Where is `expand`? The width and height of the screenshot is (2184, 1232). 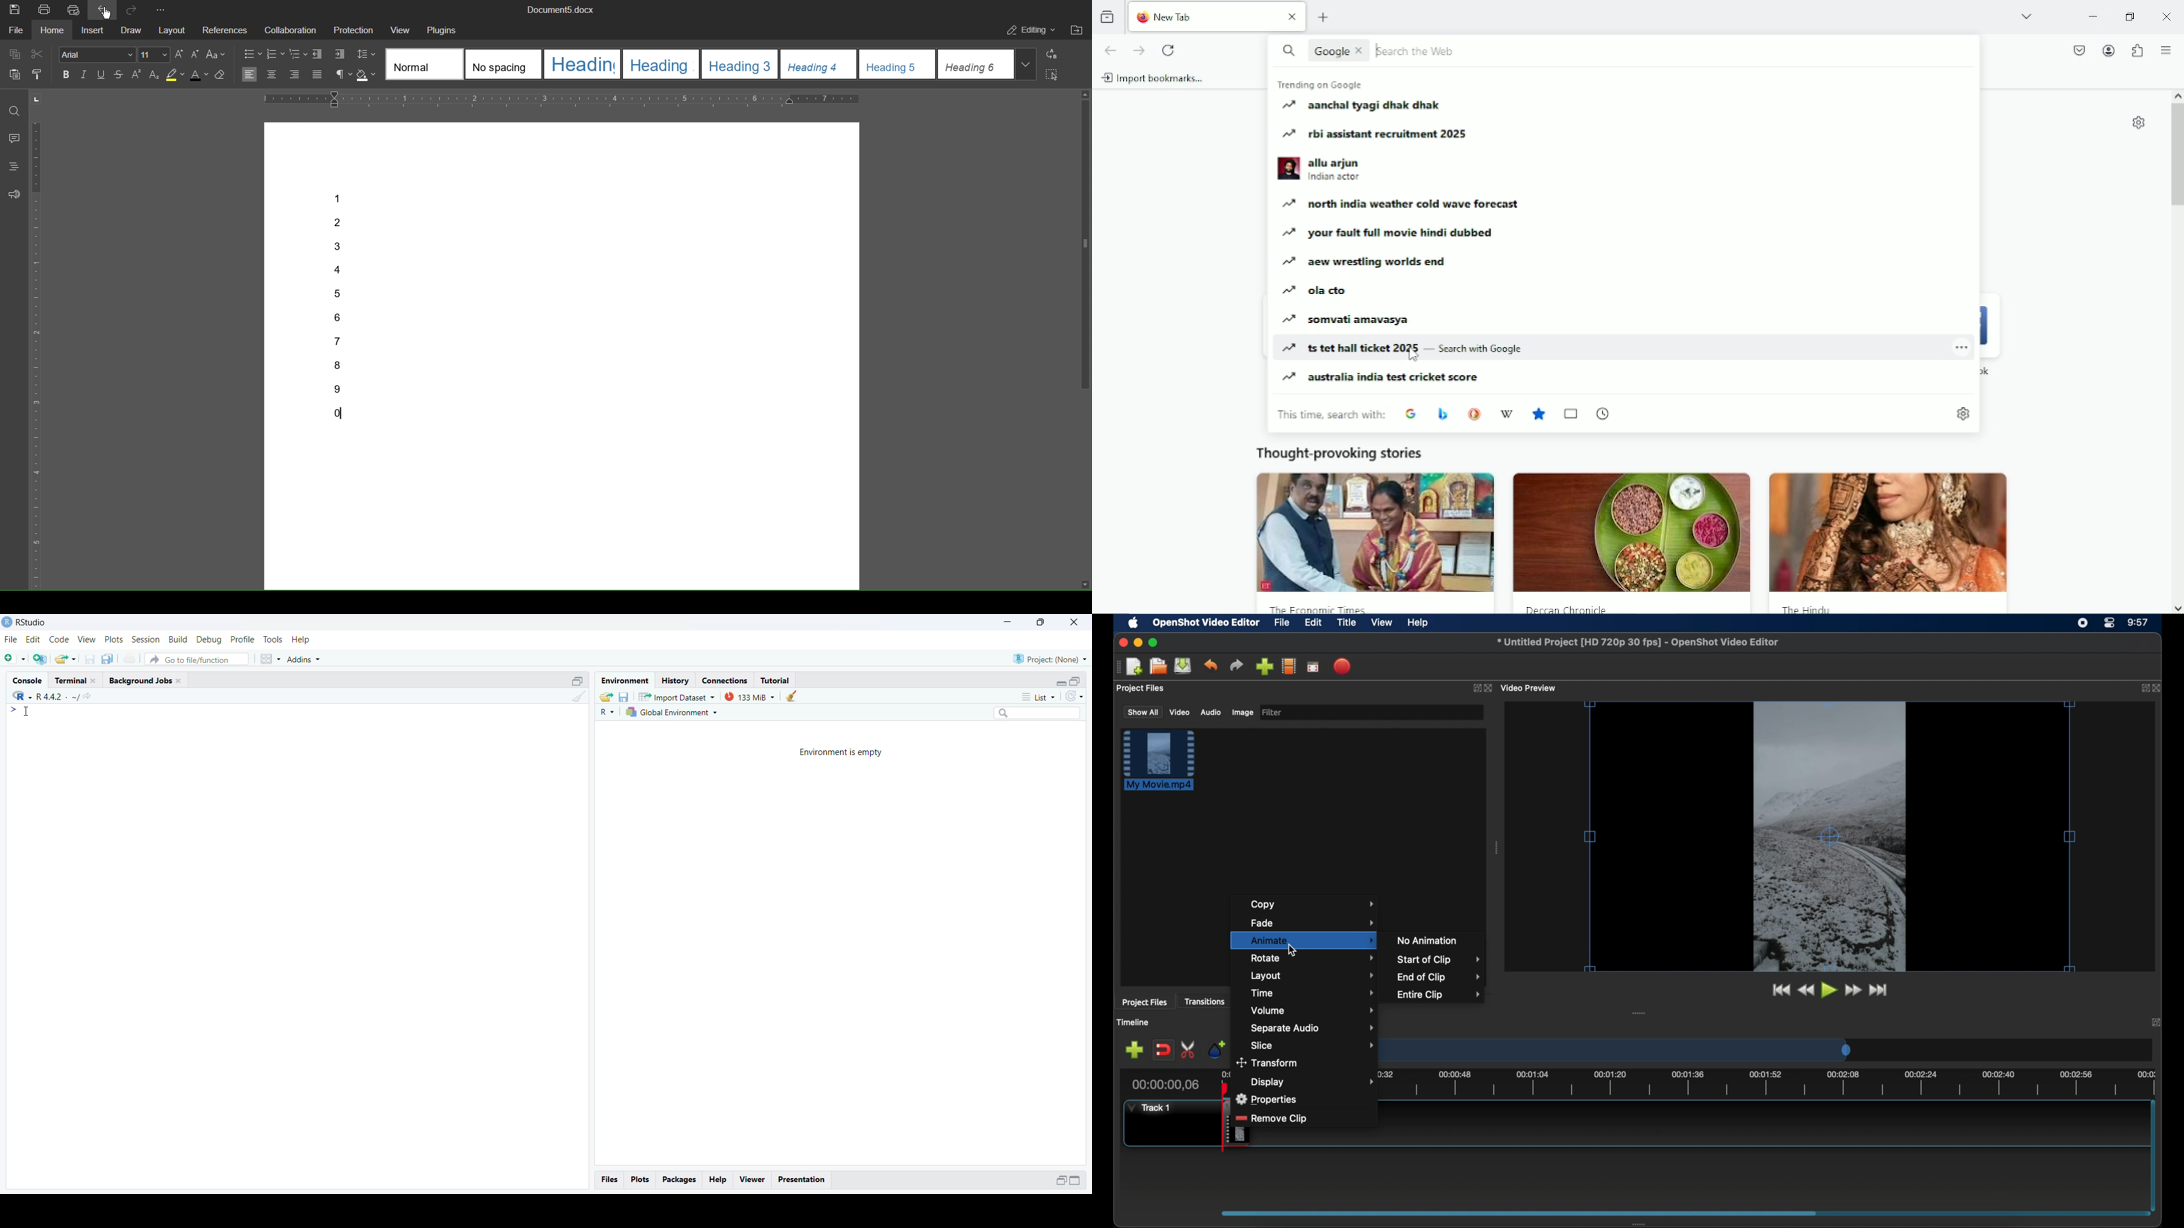 expand is located at coordinates (2159, 1022).